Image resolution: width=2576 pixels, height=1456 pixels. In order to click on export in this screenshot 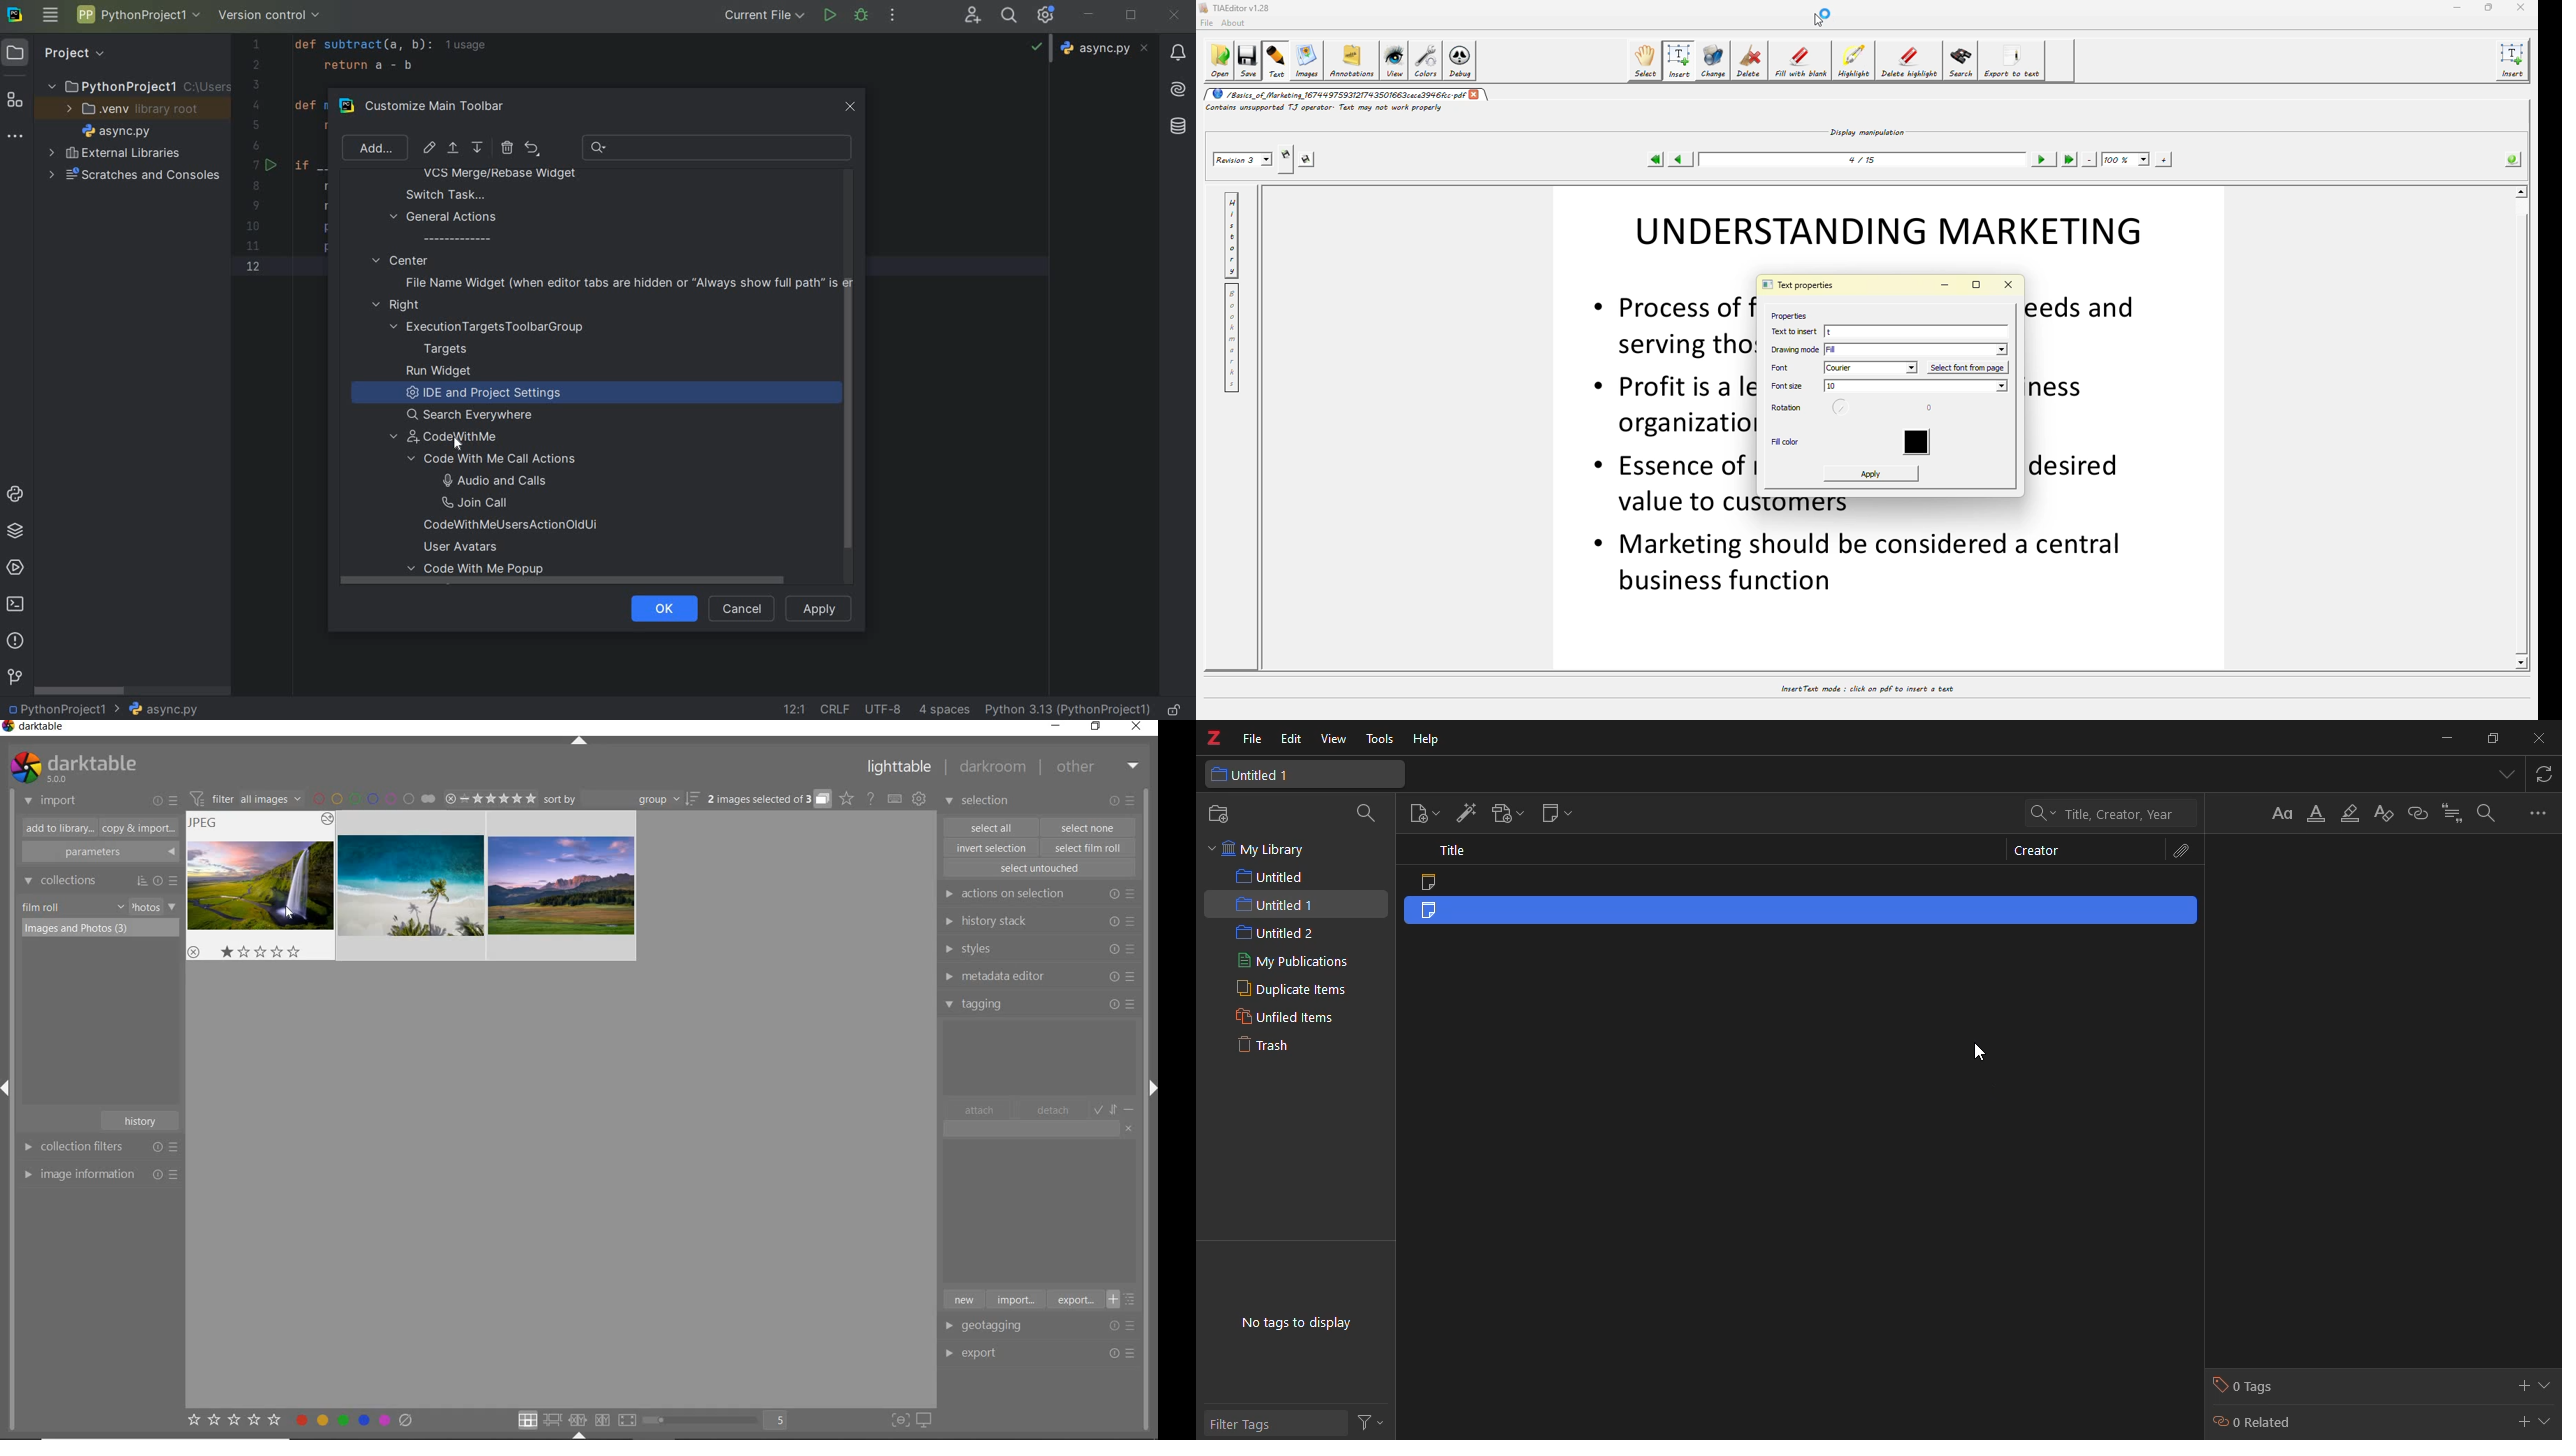, I will do `click(996, 1352)`.